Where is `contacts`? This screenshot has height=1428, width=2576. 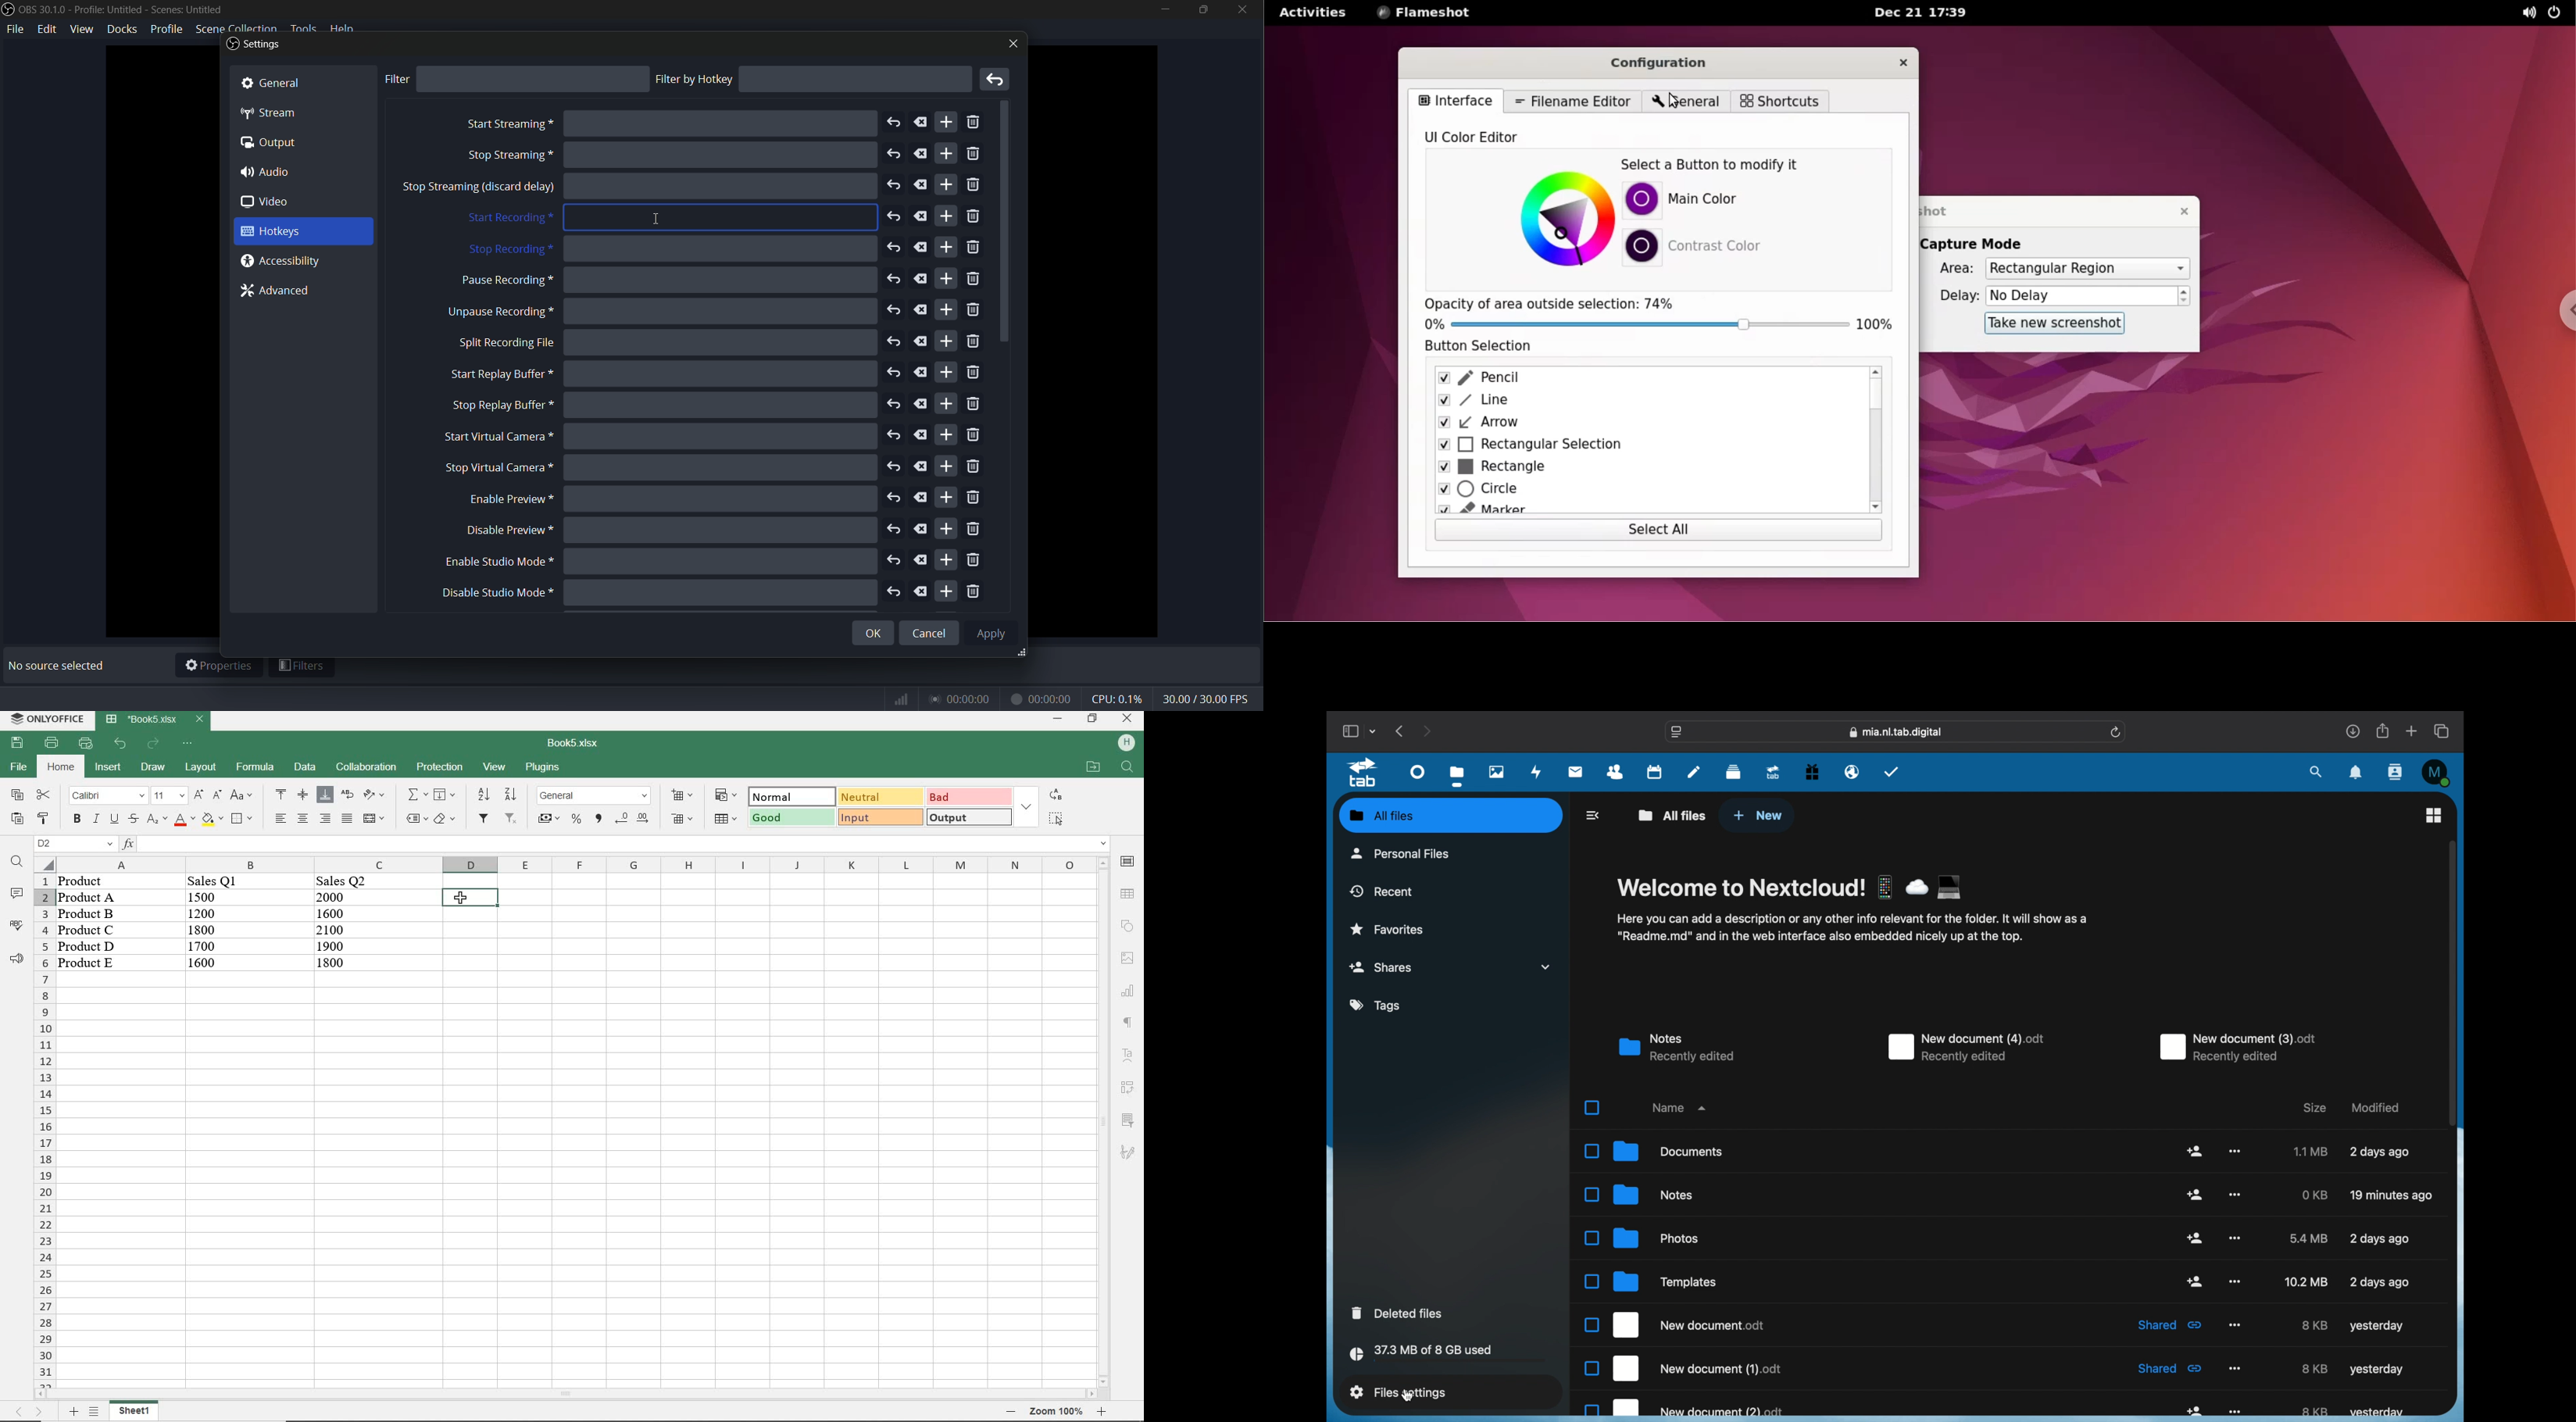
contacts is located at coordinates (1616, 772).